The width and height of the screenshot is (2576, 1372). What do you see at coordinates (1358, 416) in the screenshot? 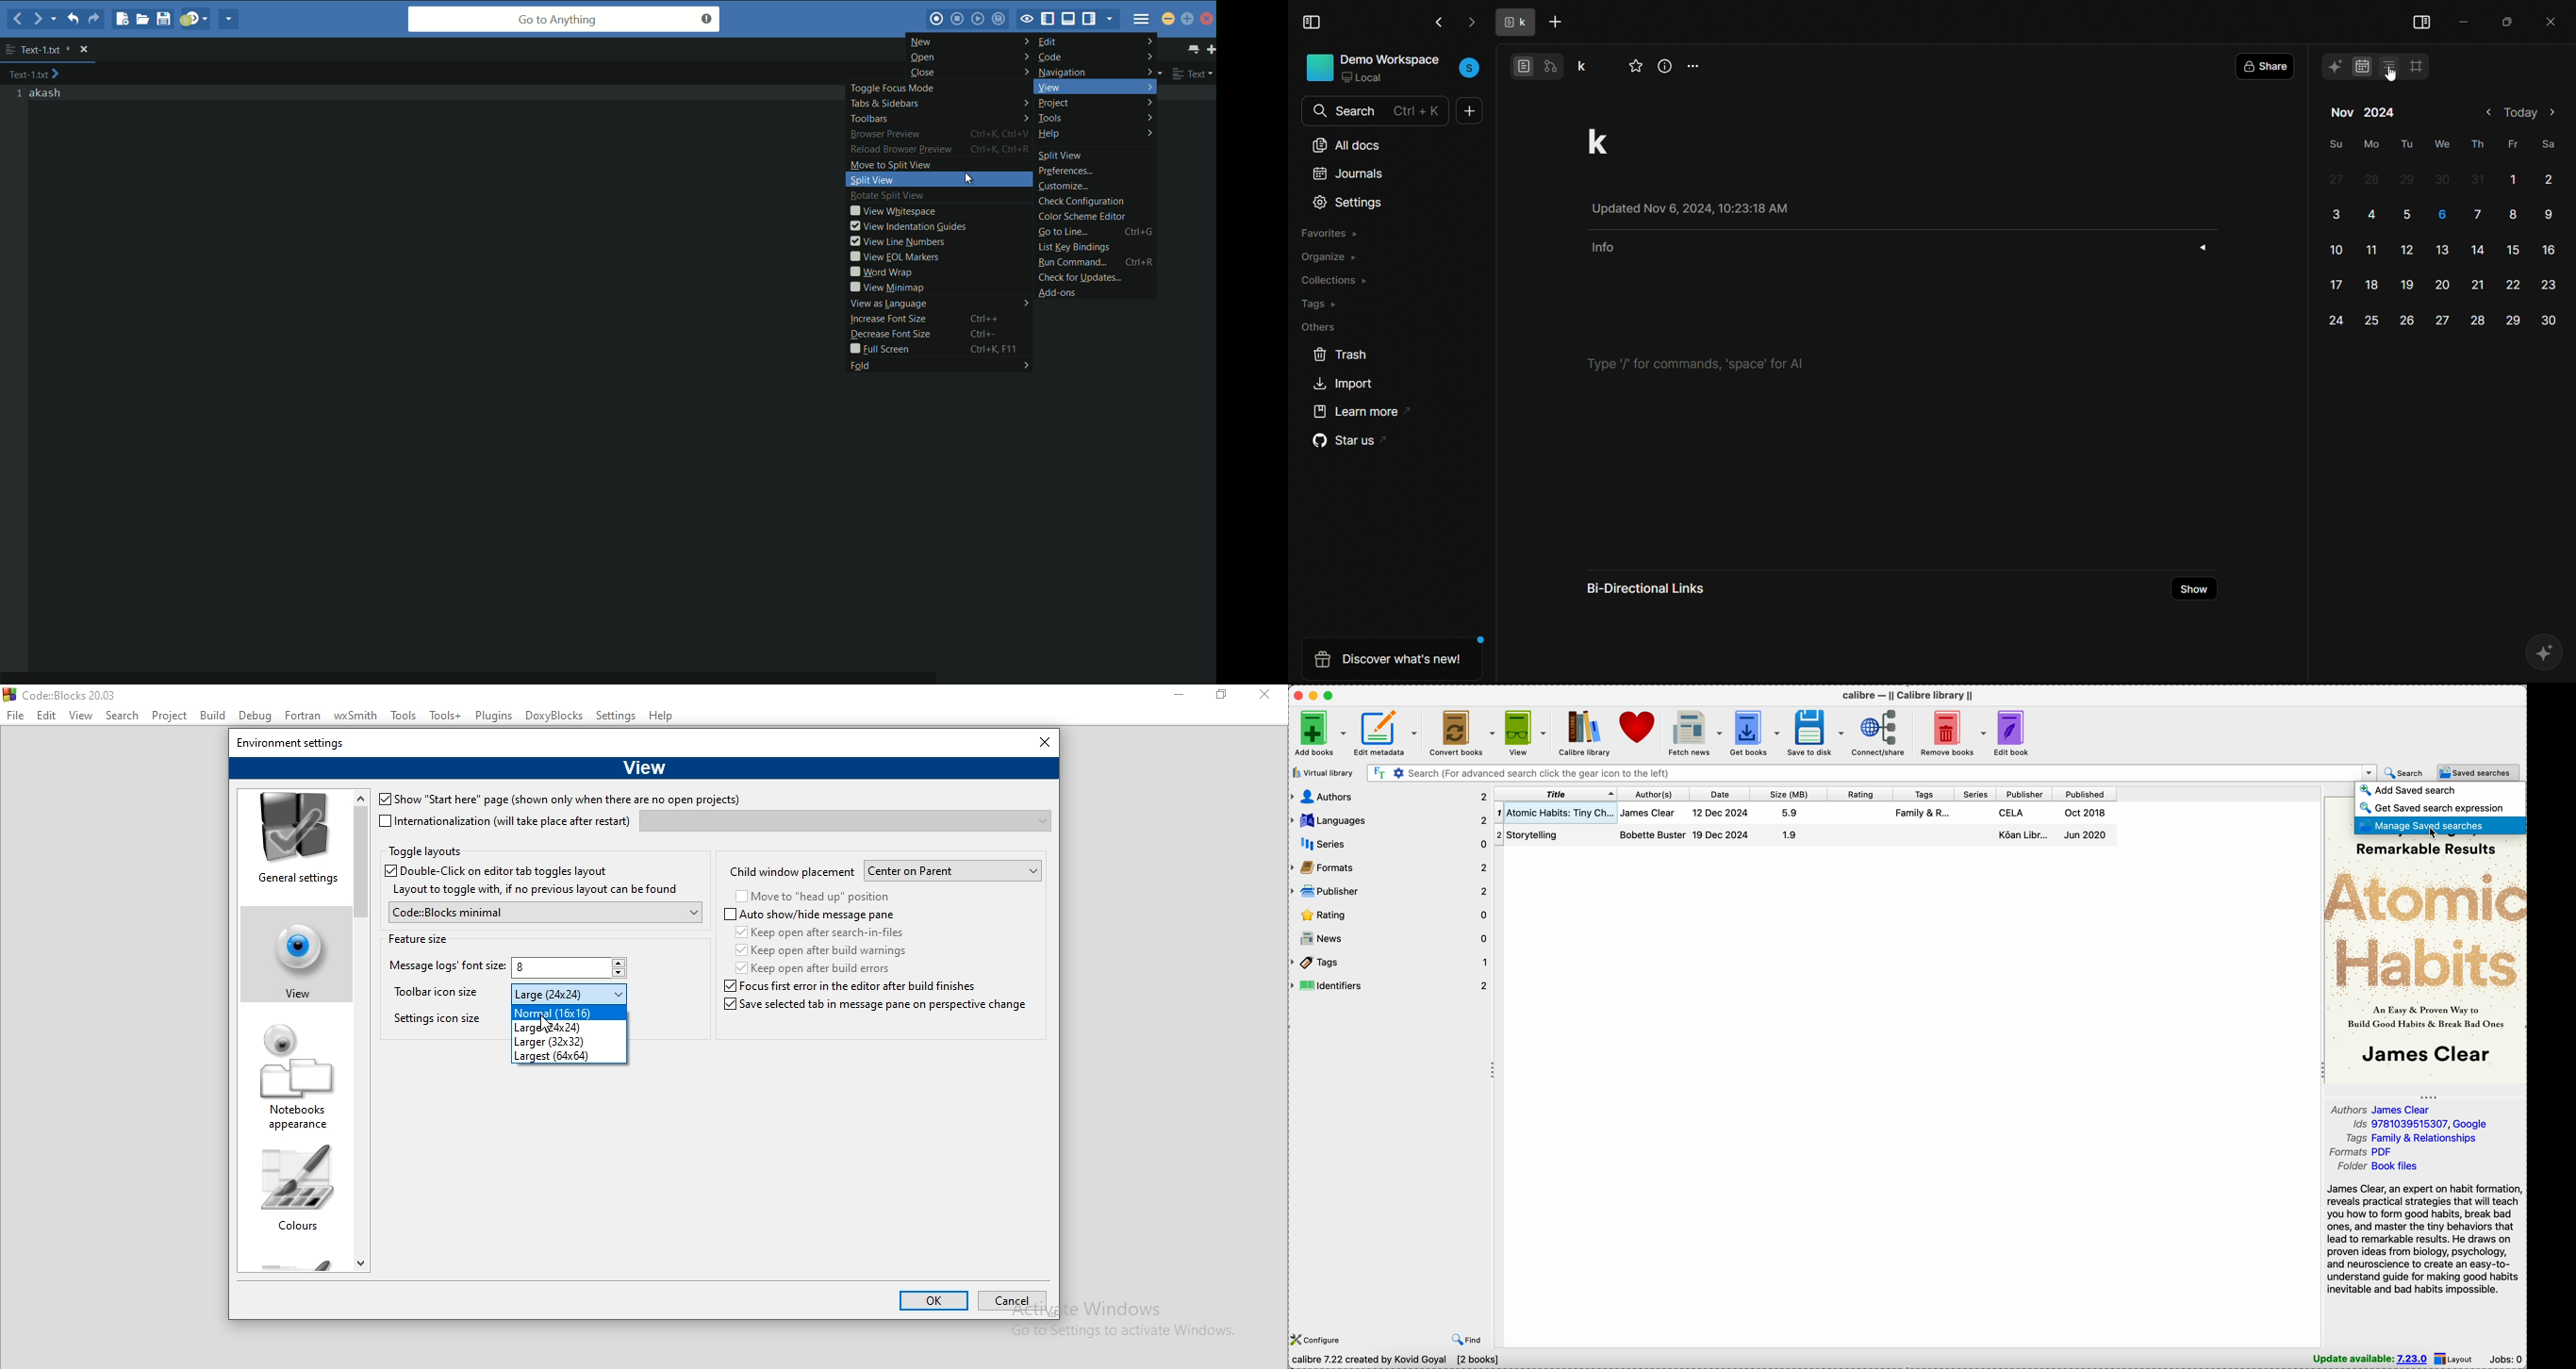
I see `learn more` at bounding box center [1358, 416].